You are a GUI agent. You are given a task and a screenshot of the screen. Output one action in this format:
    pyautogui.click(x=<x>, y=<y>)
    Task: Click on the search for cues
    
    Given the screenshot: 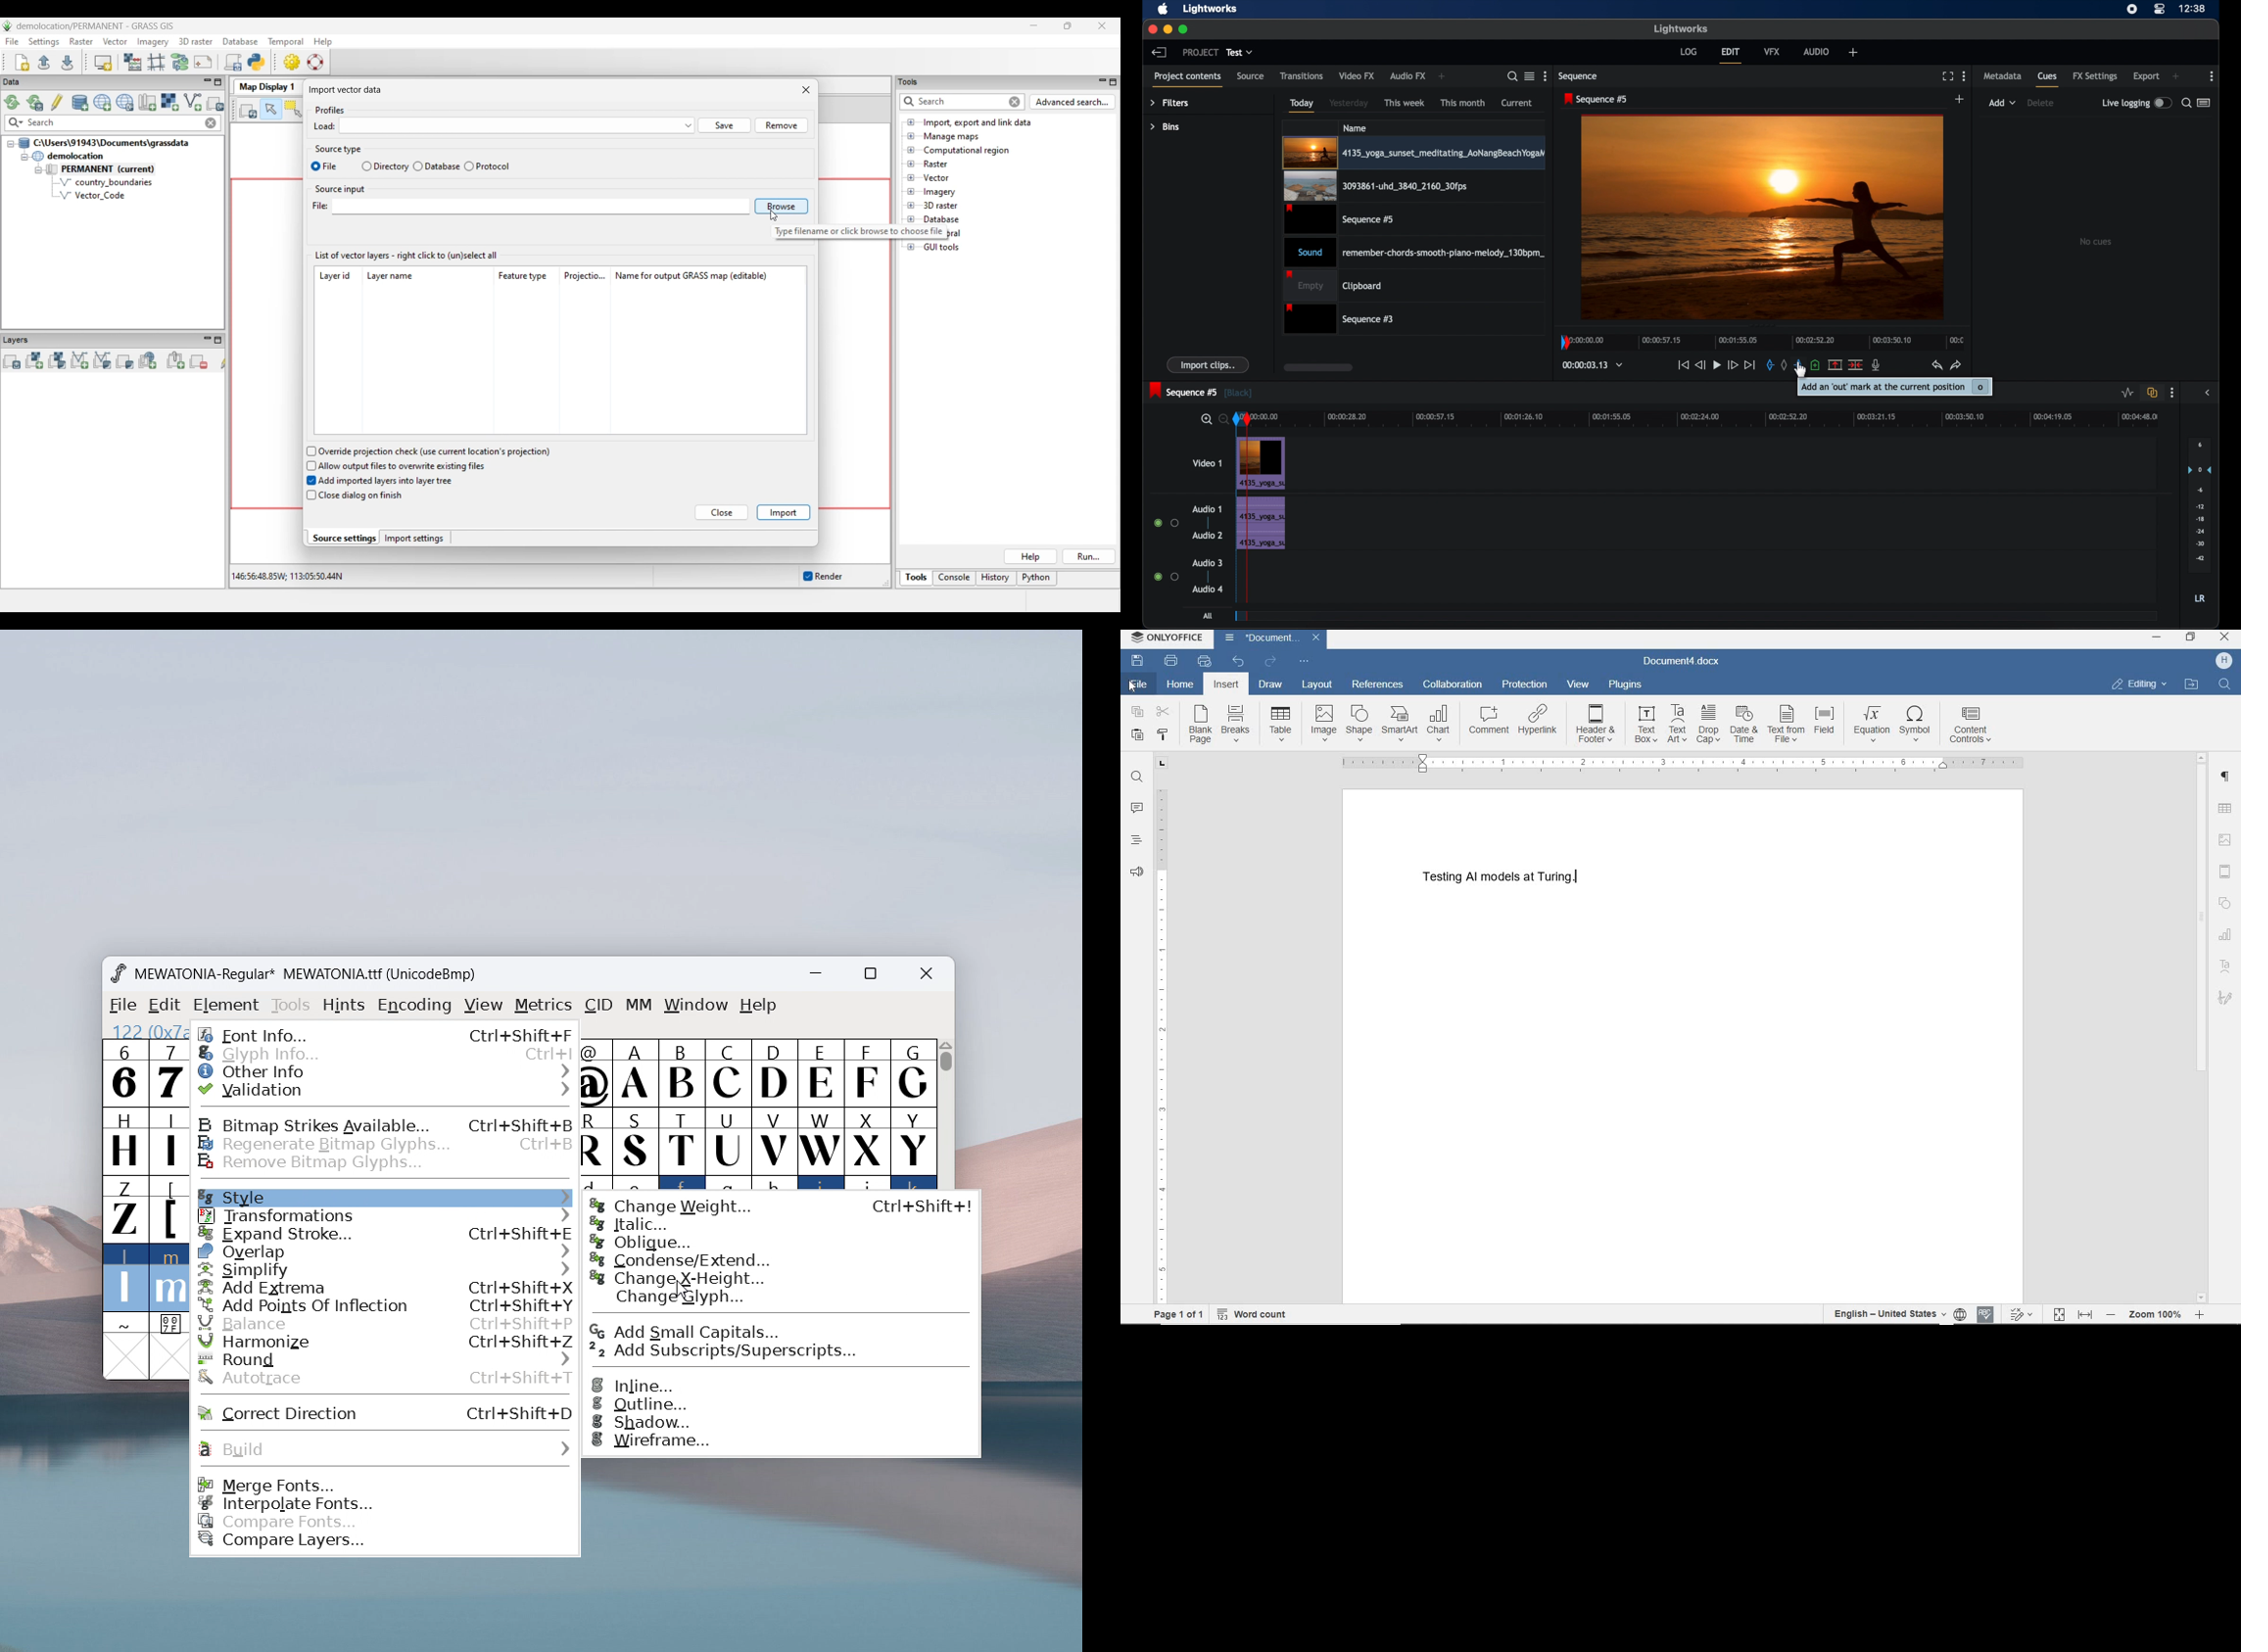 What is the action you would take?
    pyautogui.click(x=2186, y=102)
    